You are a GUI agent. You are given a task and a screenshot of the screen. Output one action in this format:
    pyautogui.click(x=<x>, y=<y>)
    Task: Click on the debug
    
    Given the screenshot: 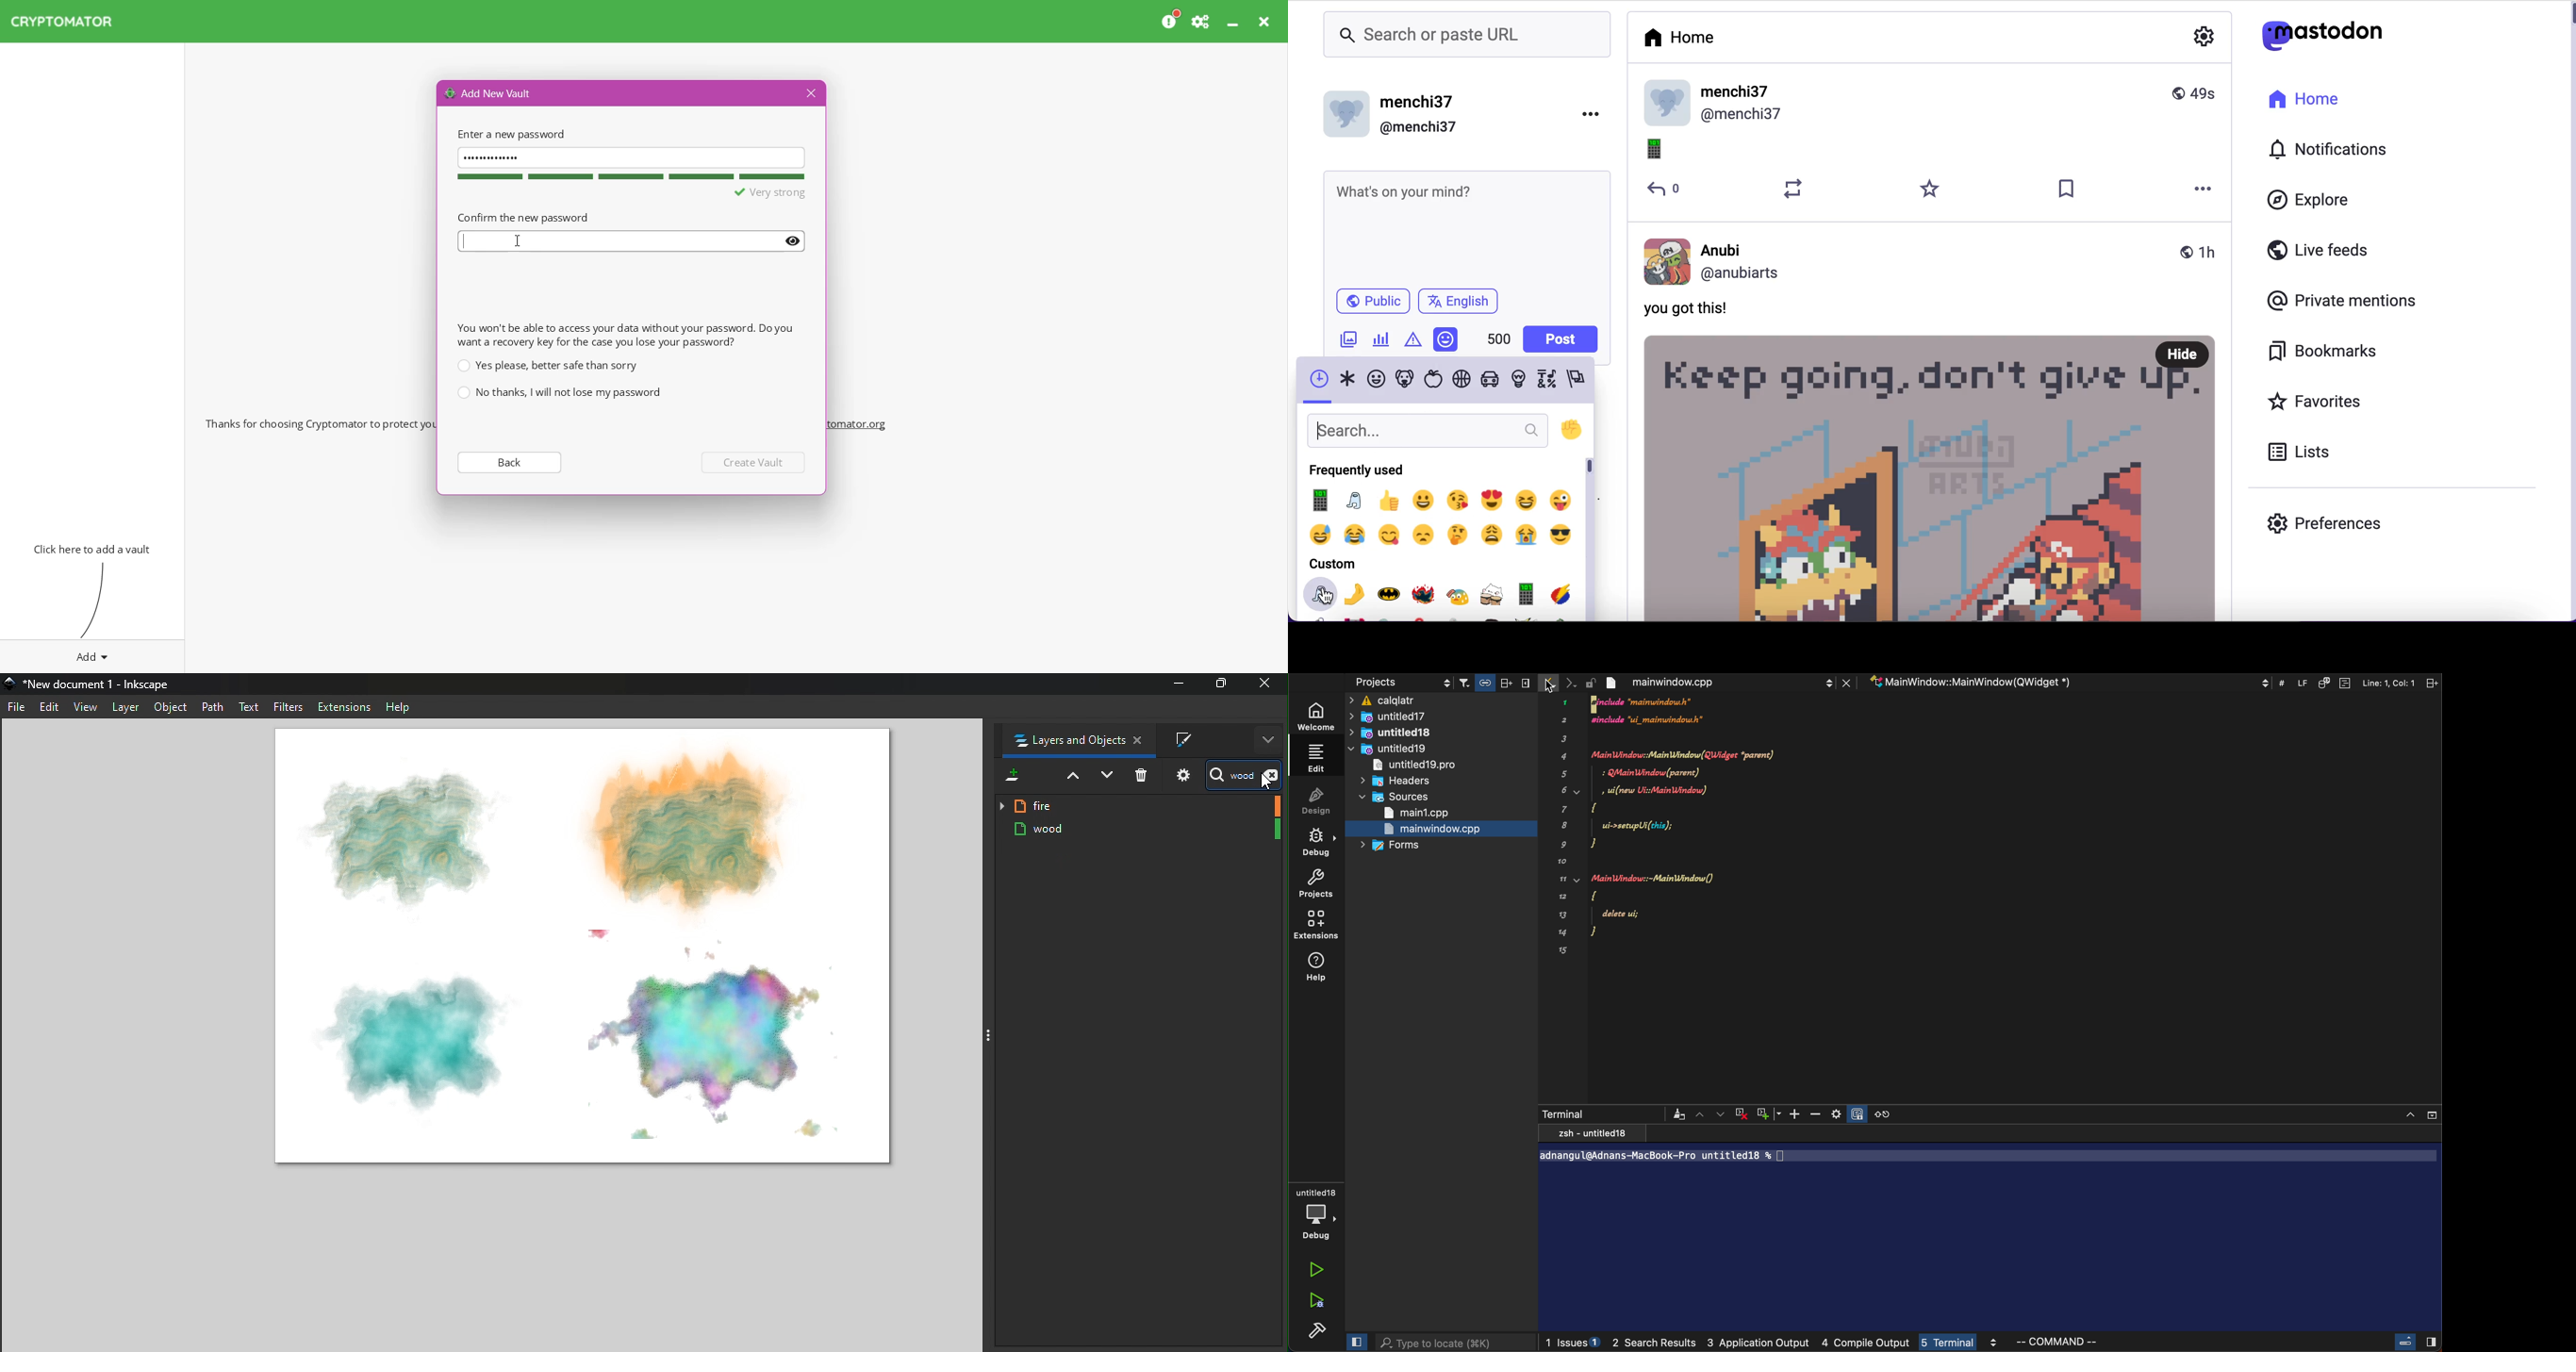 What is the action you would take?
    pyautogui.click(x=1316, y=1214)
    